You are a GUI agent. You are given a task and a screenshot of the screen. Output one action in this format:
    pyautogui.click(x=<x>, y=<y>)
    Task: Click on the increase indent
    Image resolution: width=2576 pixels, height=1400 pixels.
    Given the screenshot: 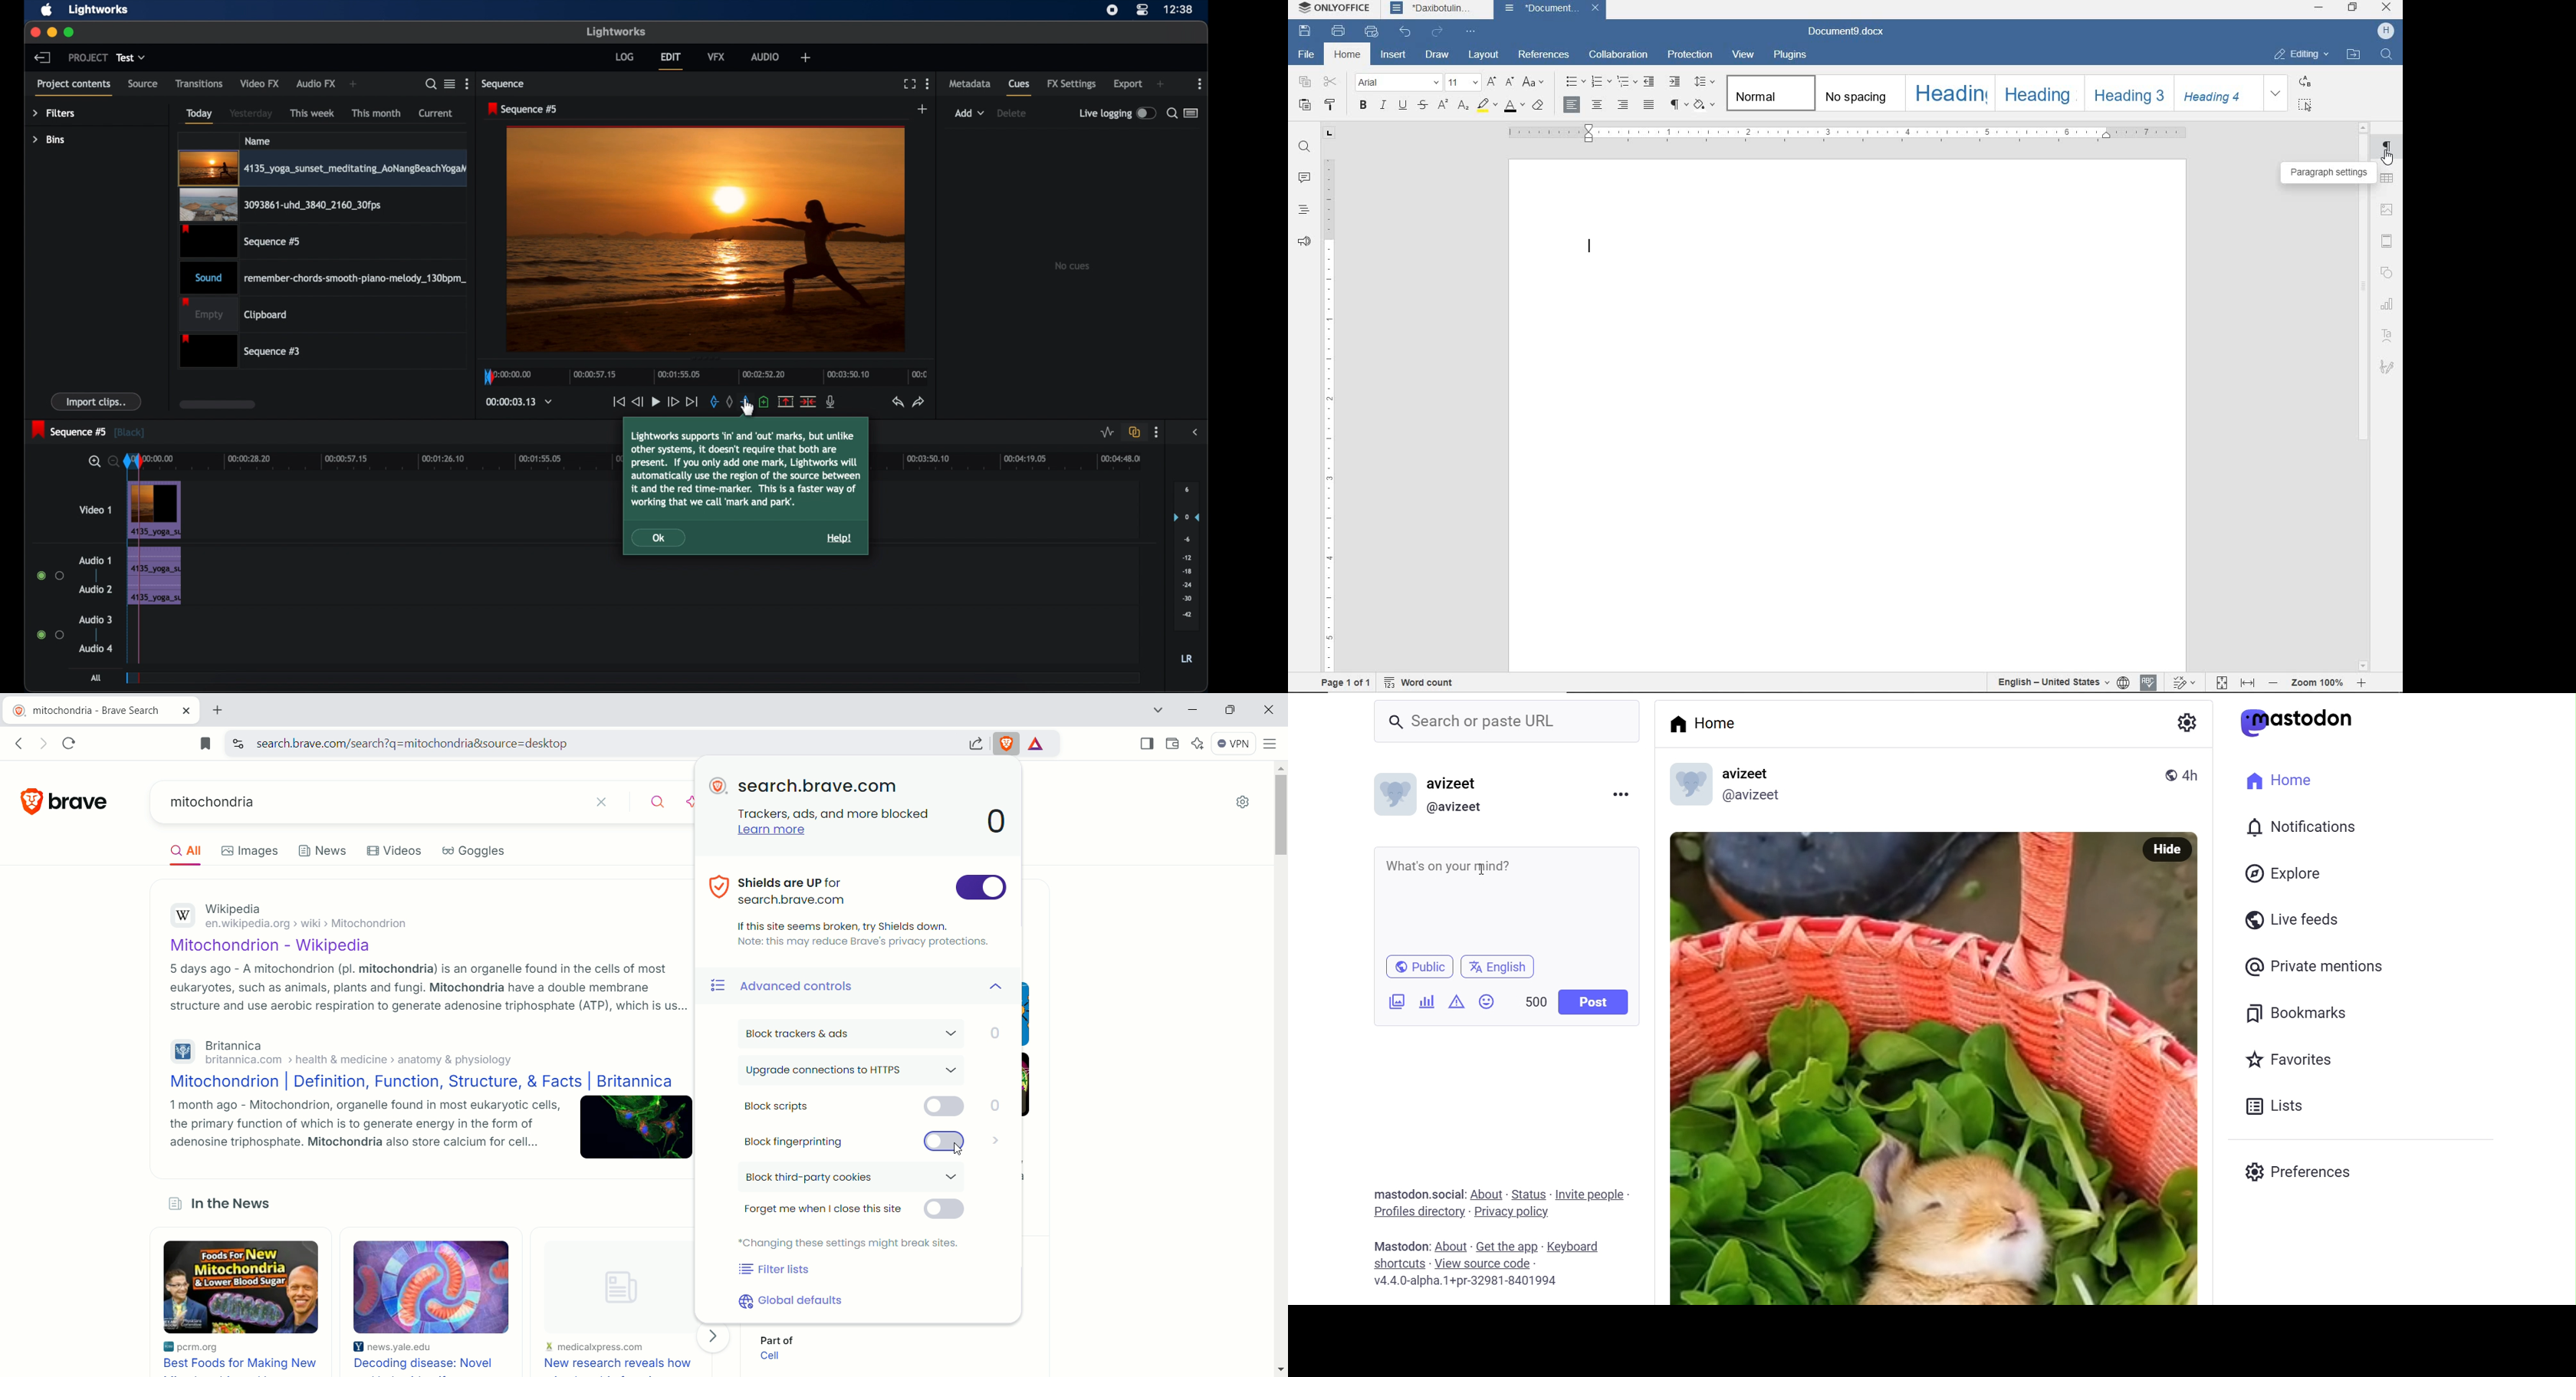 What is the action you would take?
    pyautogui.click(x=1676, y=82)
    